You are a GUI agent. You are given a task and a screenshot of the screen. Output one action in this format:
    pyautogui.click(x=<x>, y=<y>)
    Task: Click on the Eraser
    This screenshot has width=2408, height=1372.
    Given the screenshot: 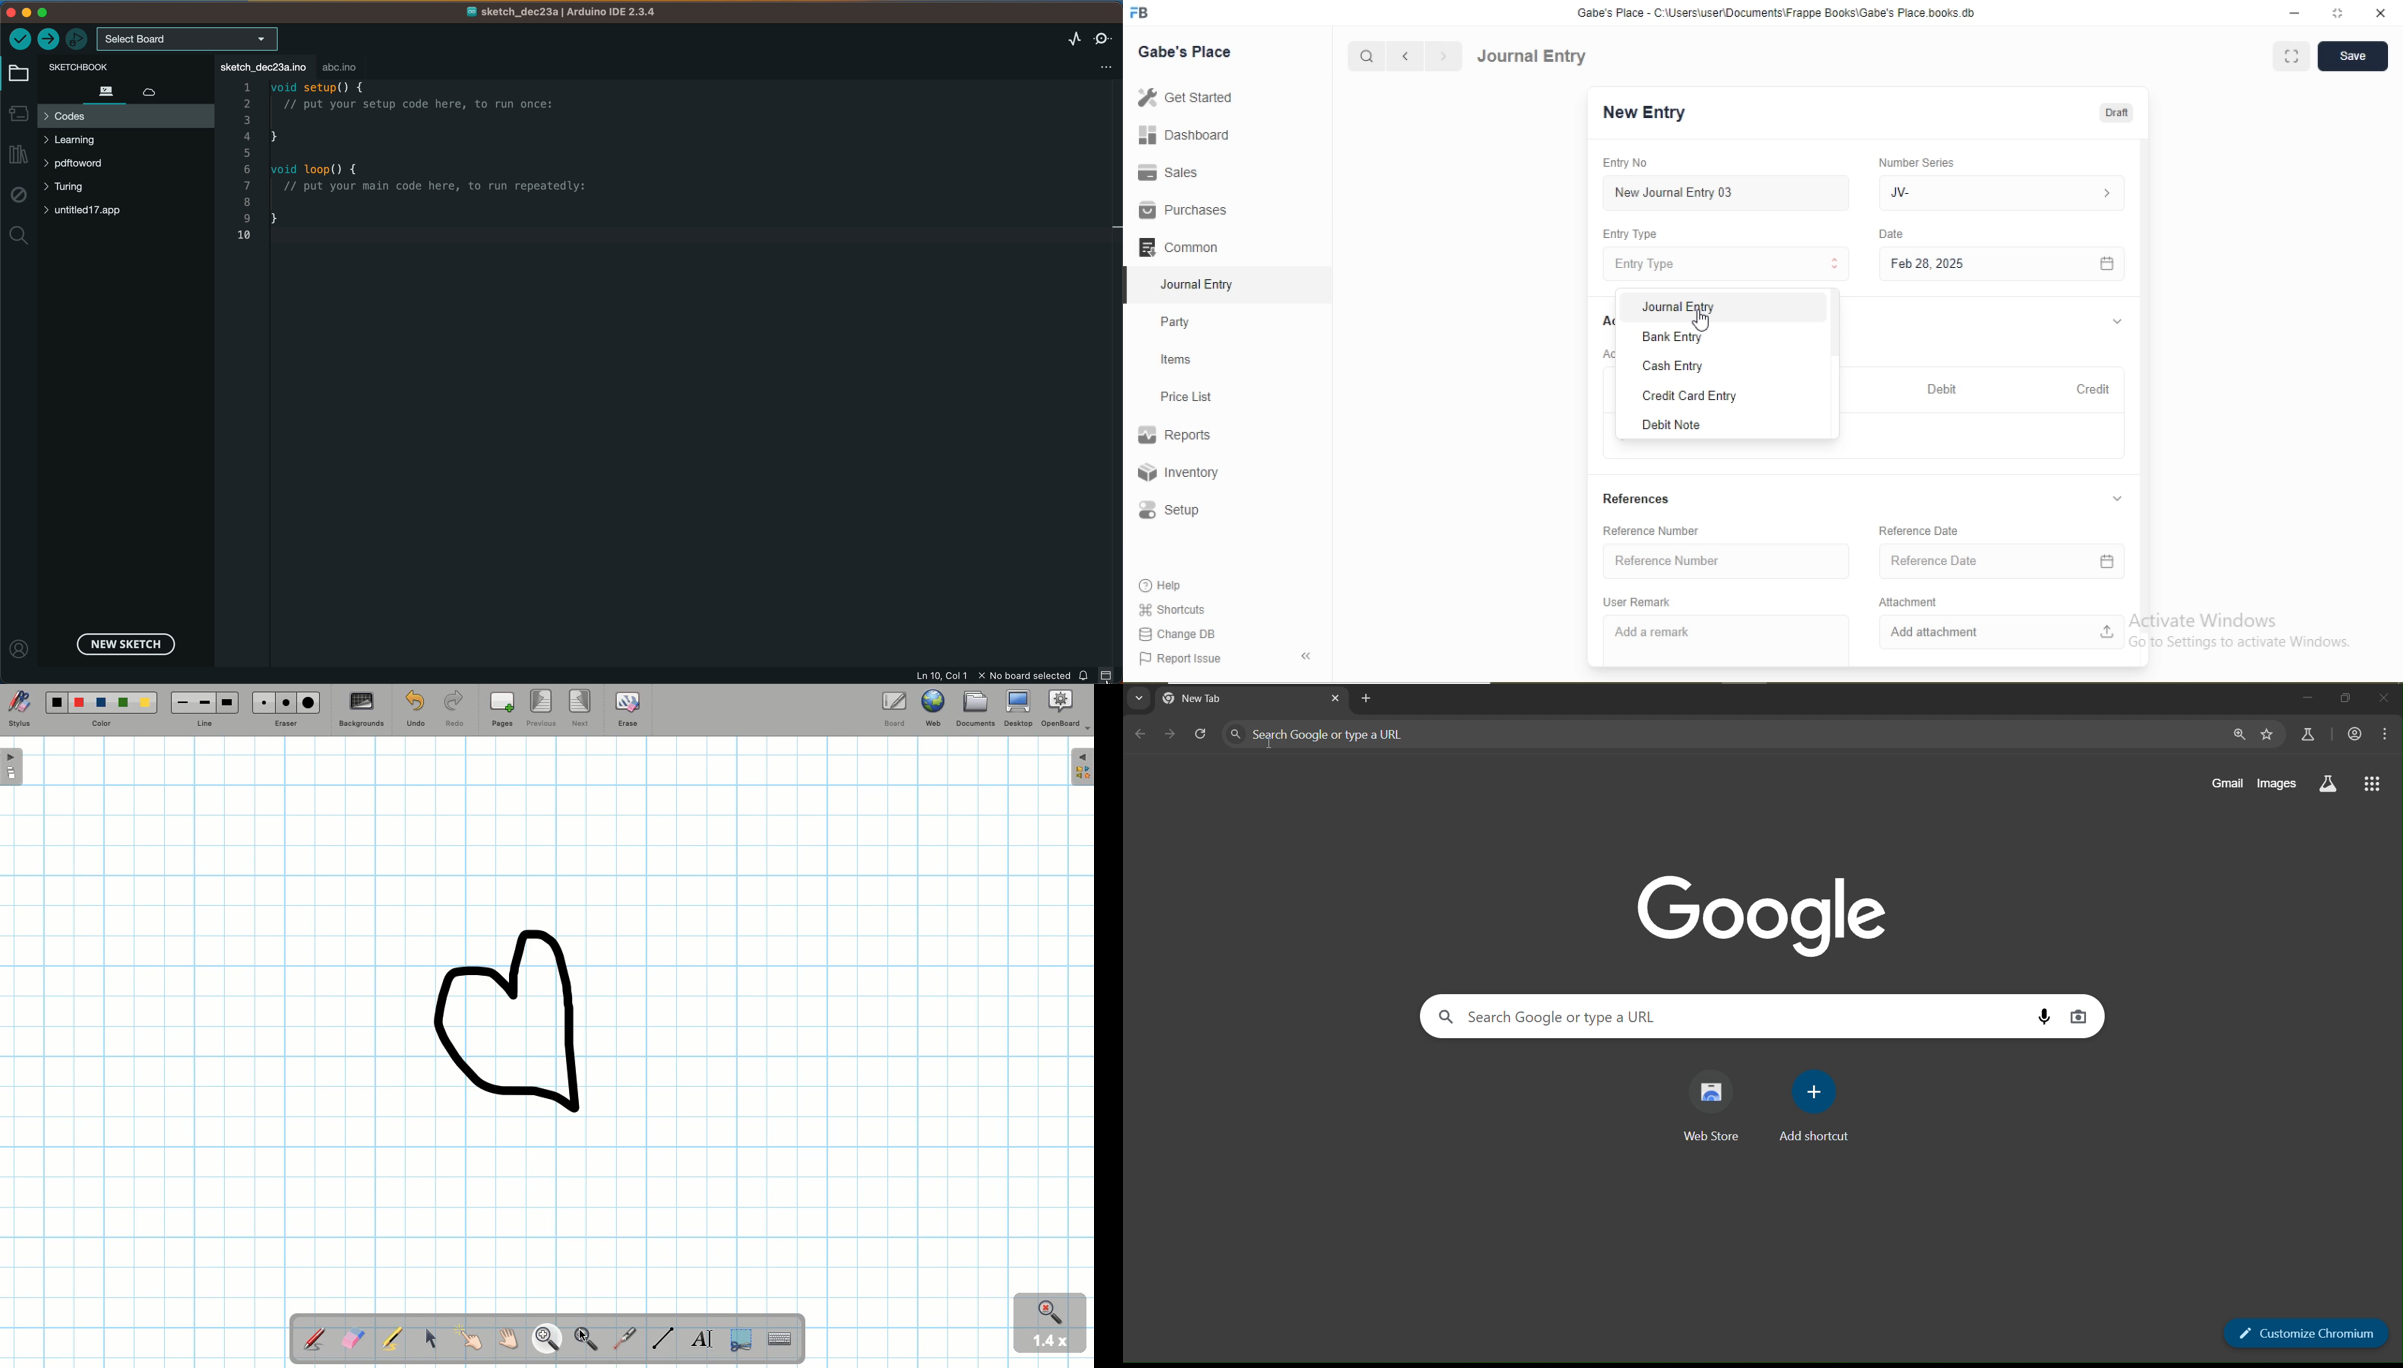 What is the action you would take?
    pyautogui.click(x=353, y=1338)
    